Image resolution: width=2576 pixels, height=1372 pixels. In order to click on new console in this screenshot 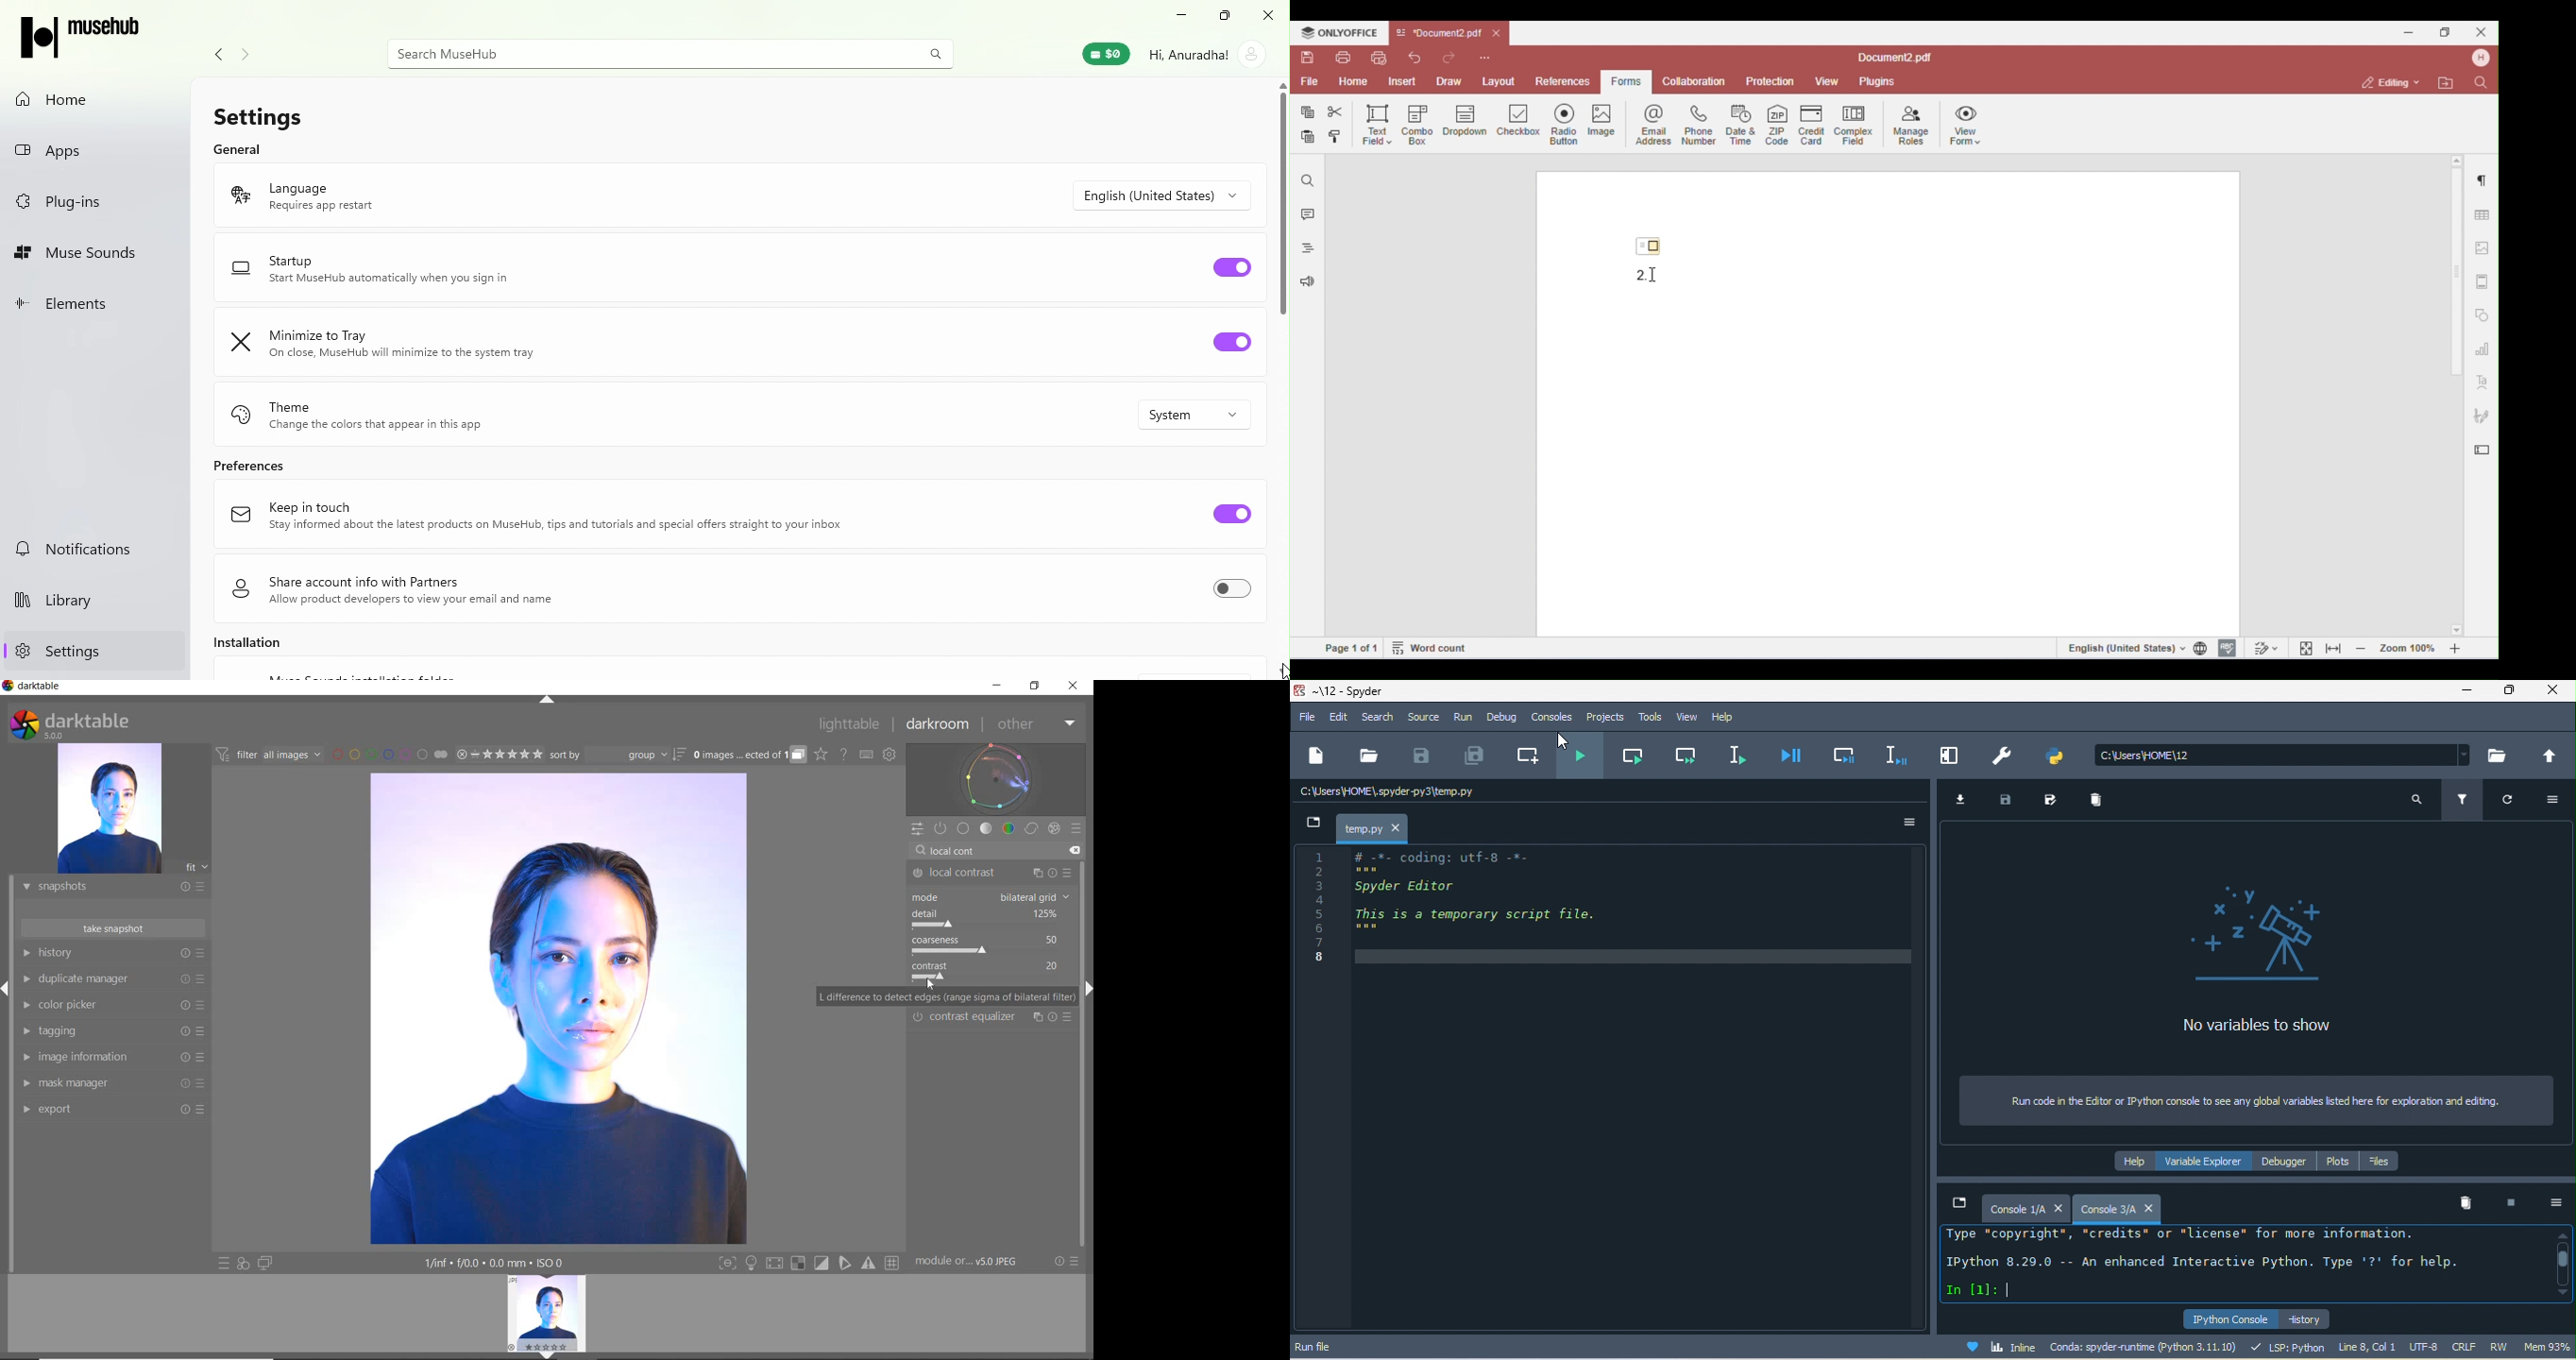, I will do `click(2118, 1207)`.